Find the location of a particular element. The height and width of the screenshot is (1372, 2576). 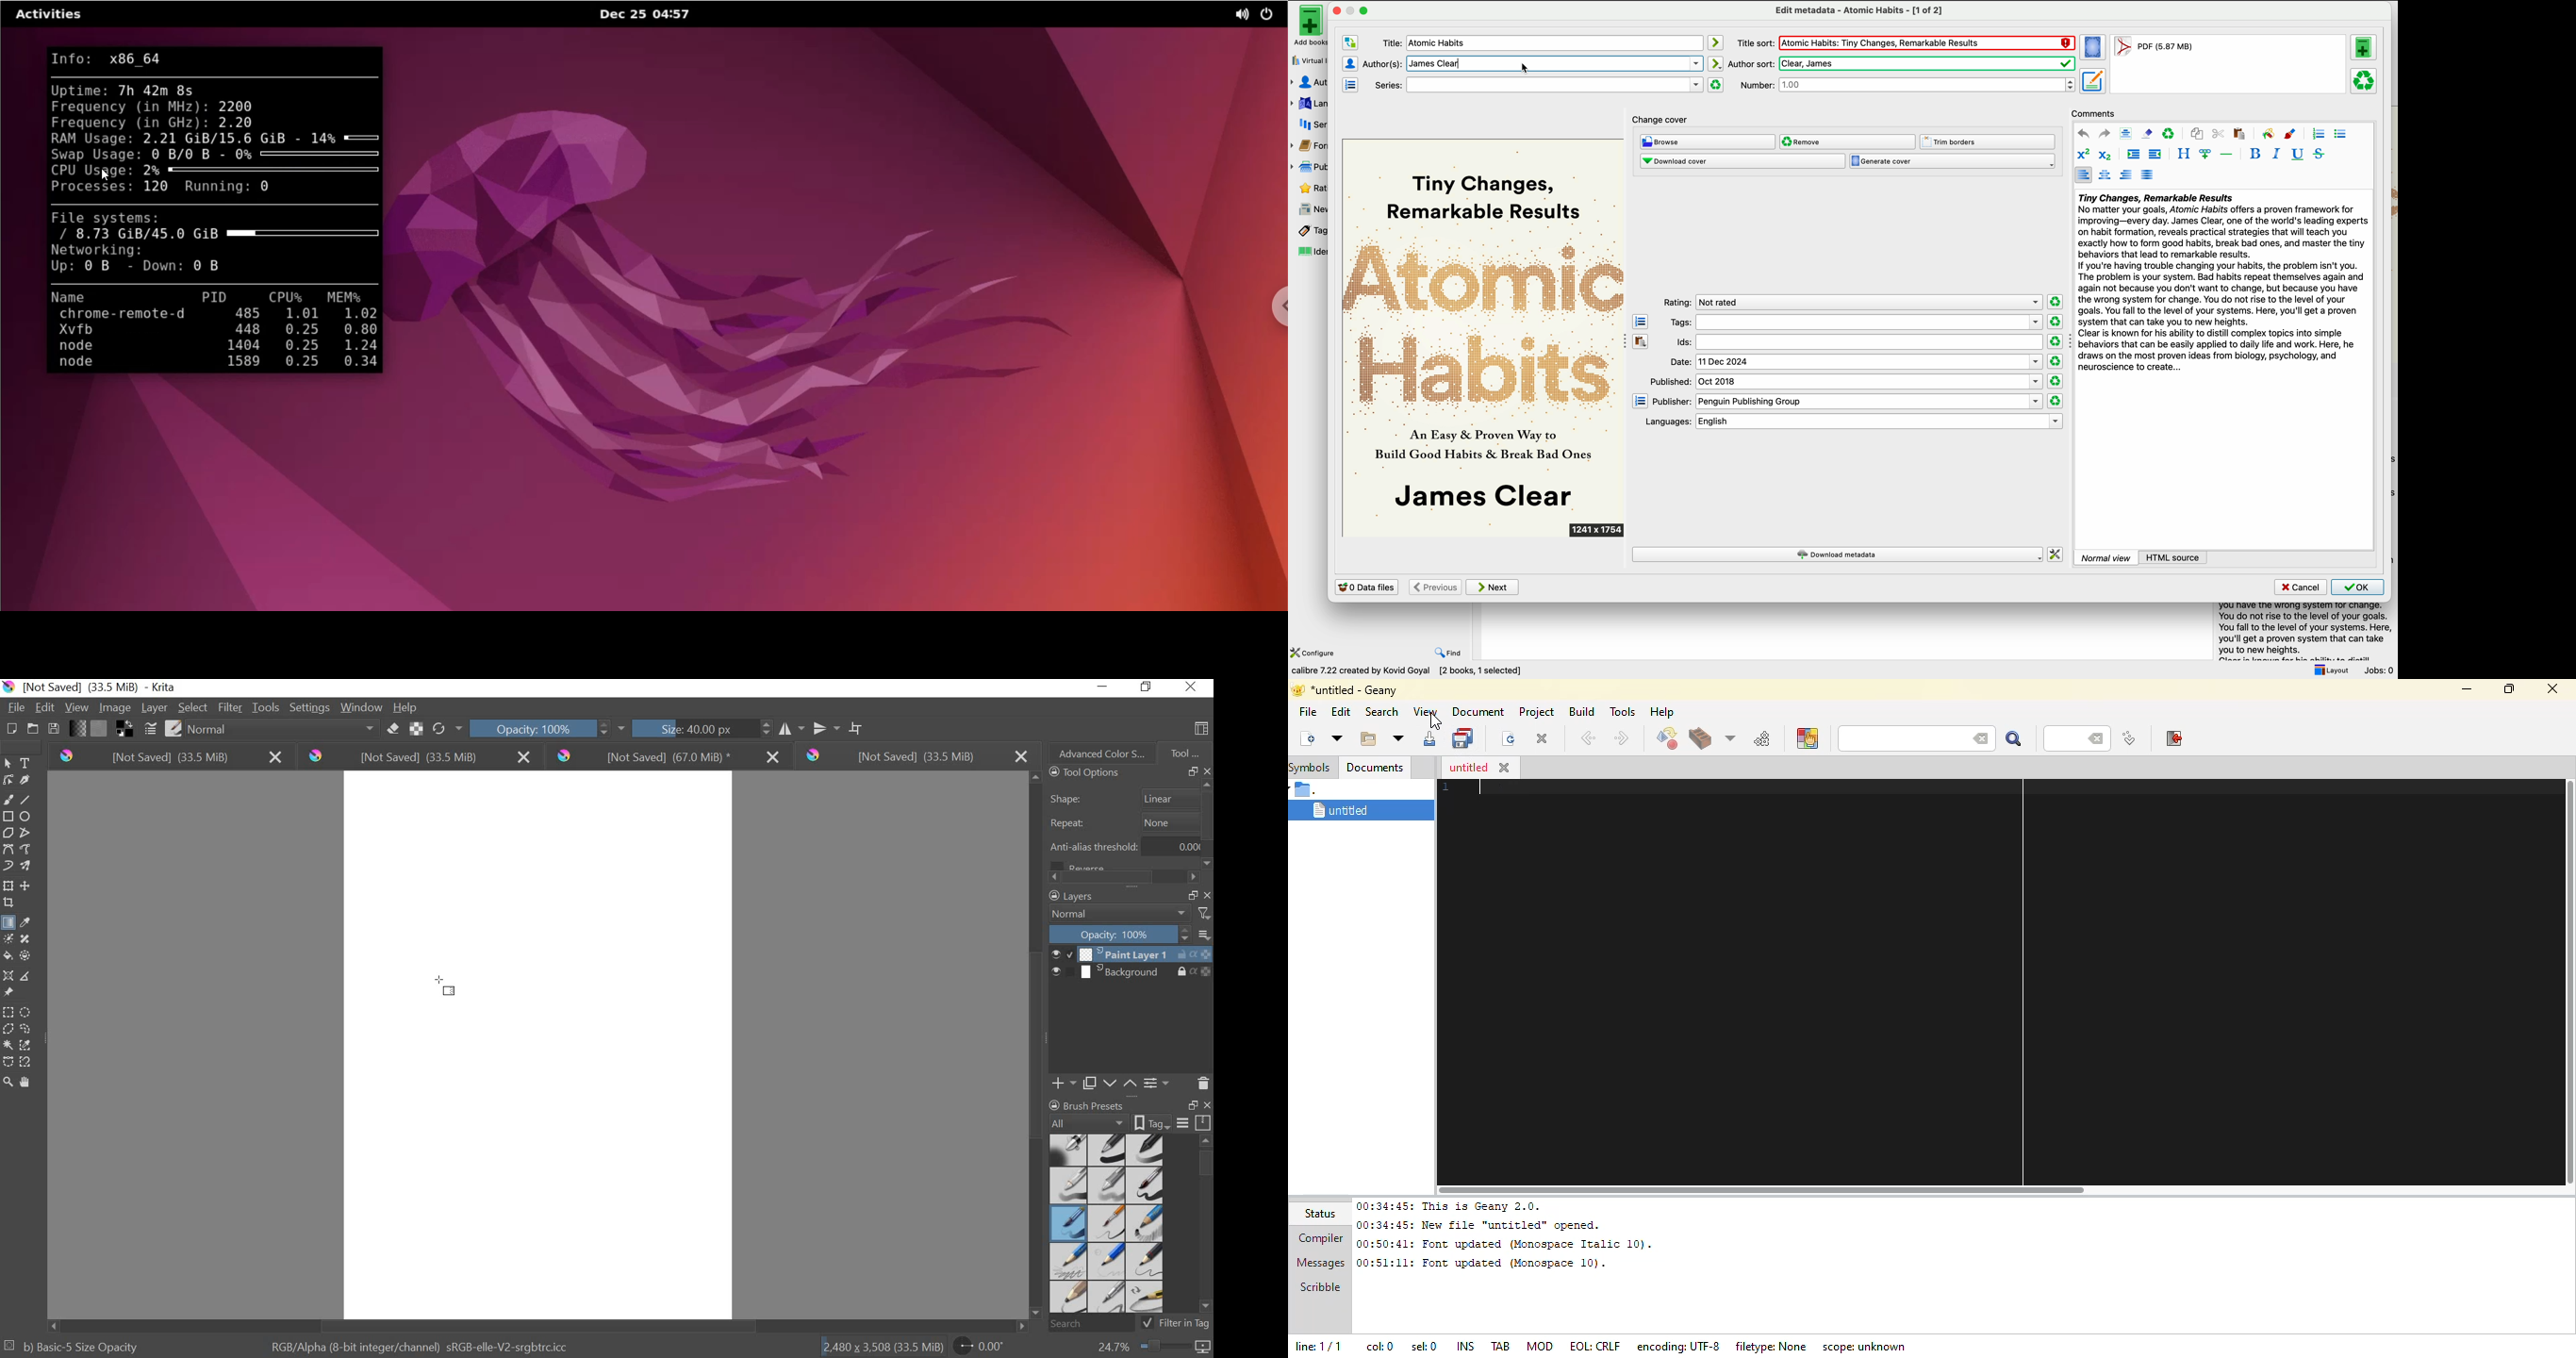

news is located at coordinates (1308, 209).